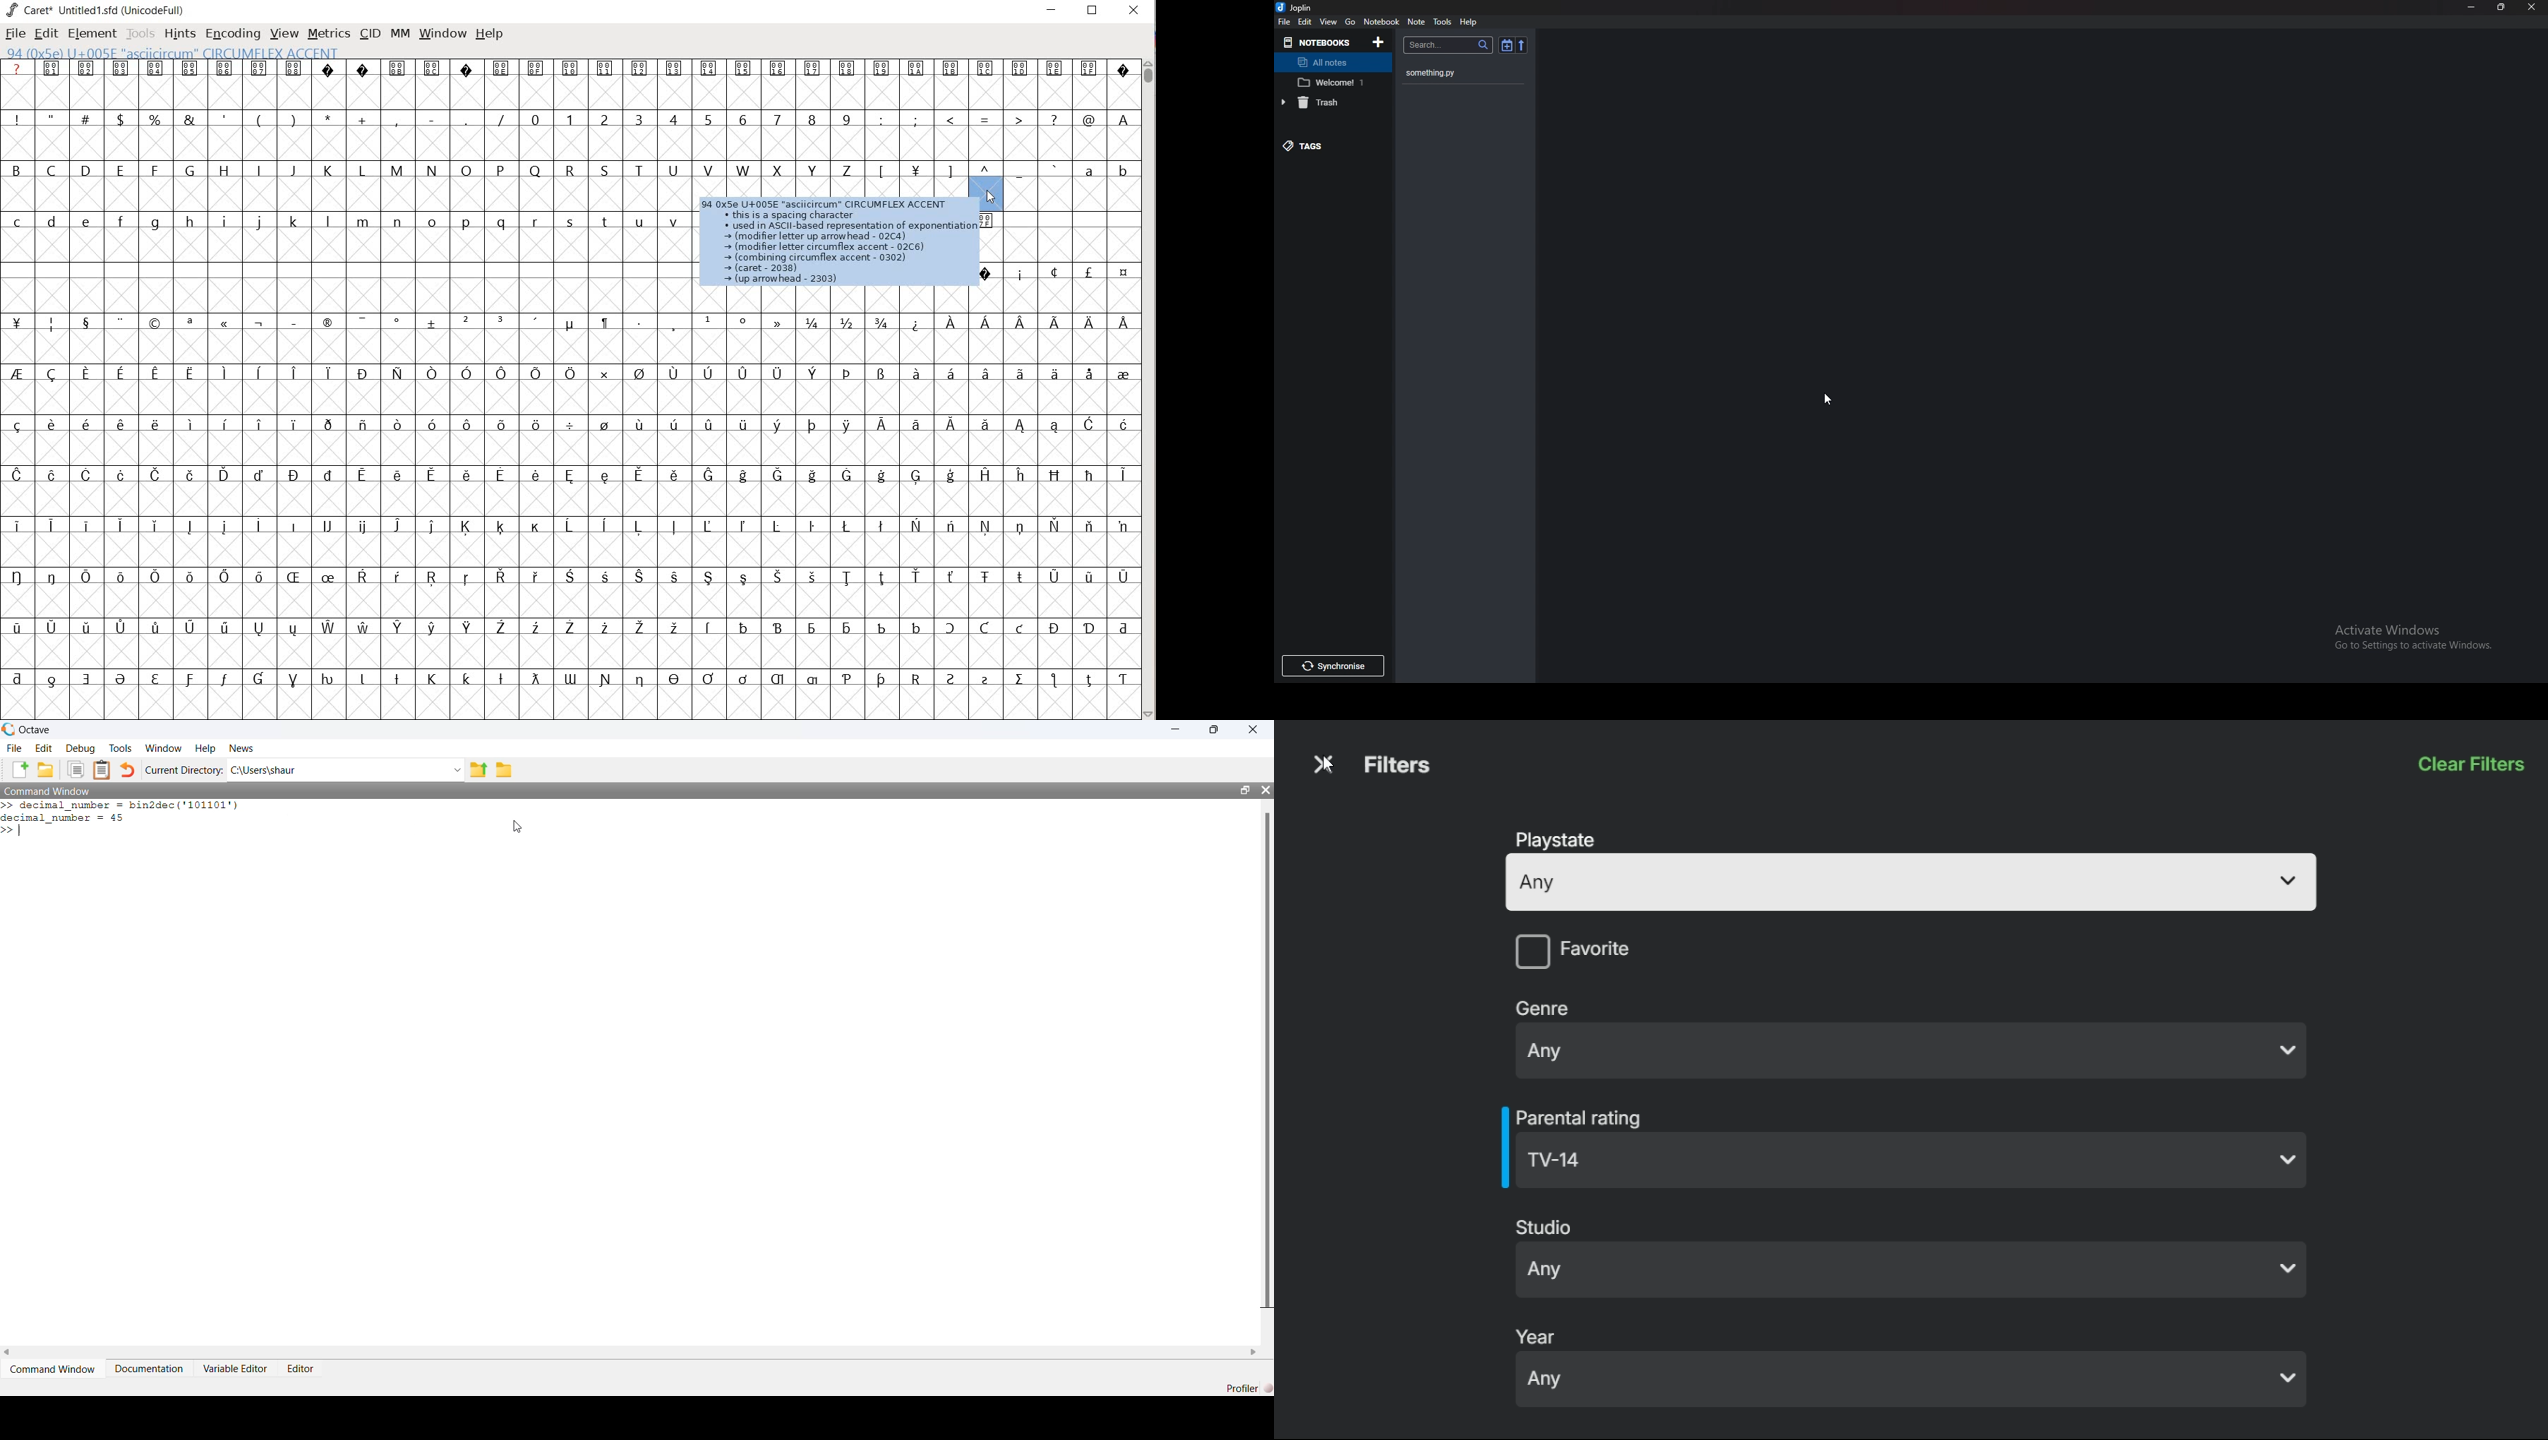 The height and width of the screenshot is (1456, 2548). Describe the element at coordinates (37, 730) in the screenshot. I see `octave` at that location.